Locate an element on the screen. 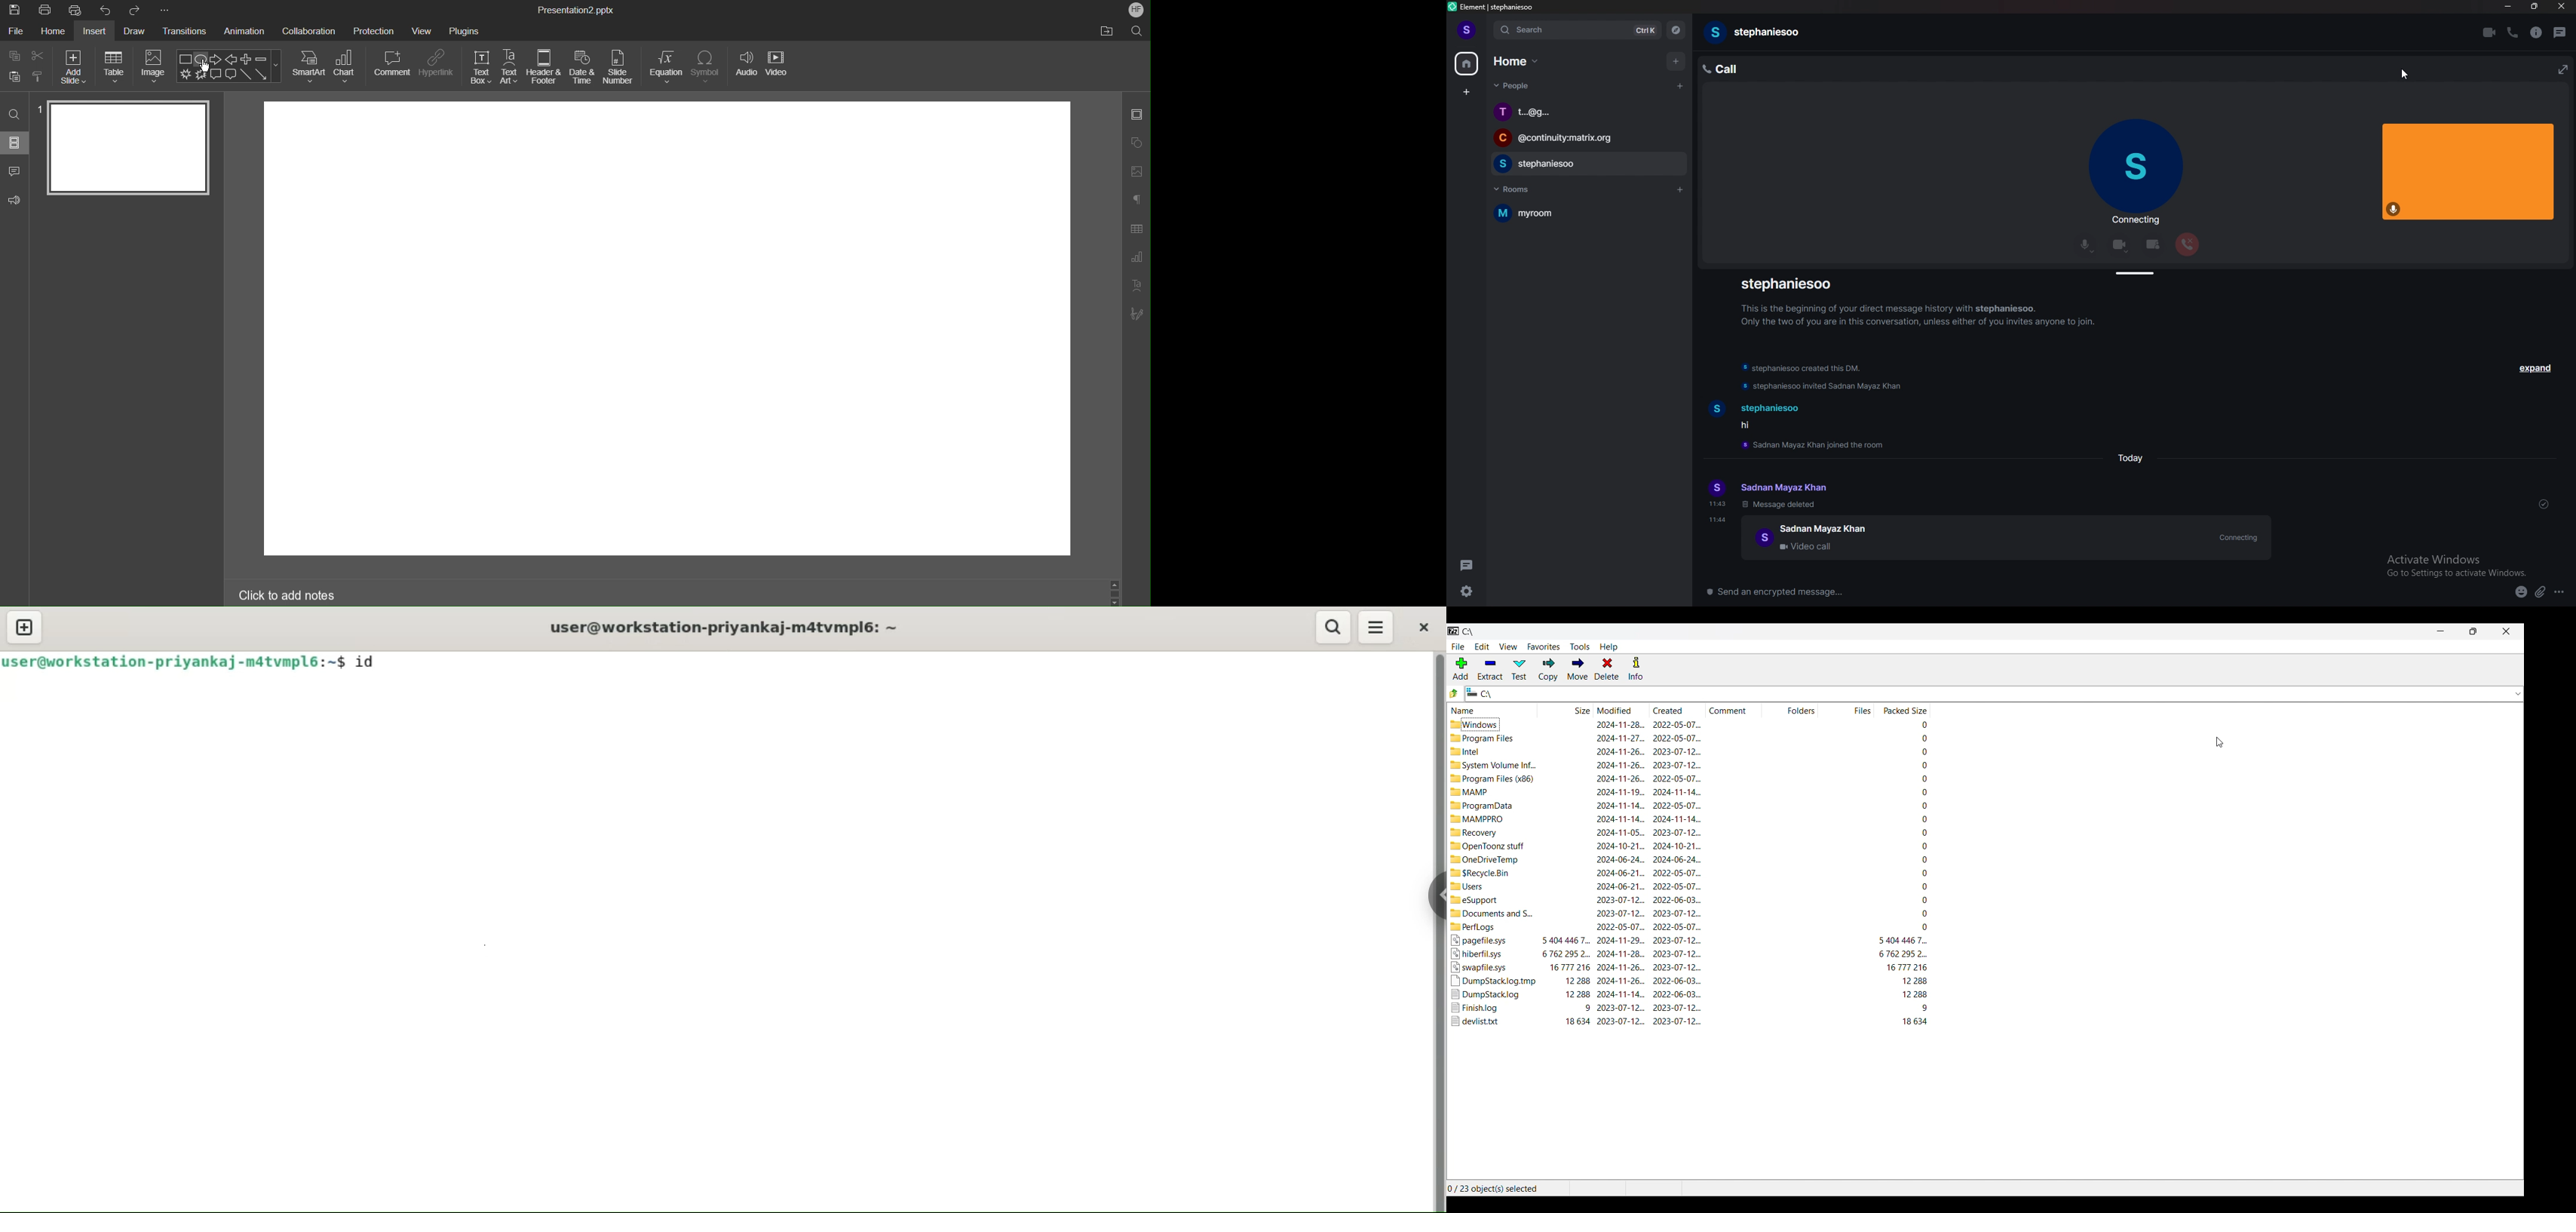 This screenshot has width=2576, height=1232. size is located at coordinates (1566, 873).